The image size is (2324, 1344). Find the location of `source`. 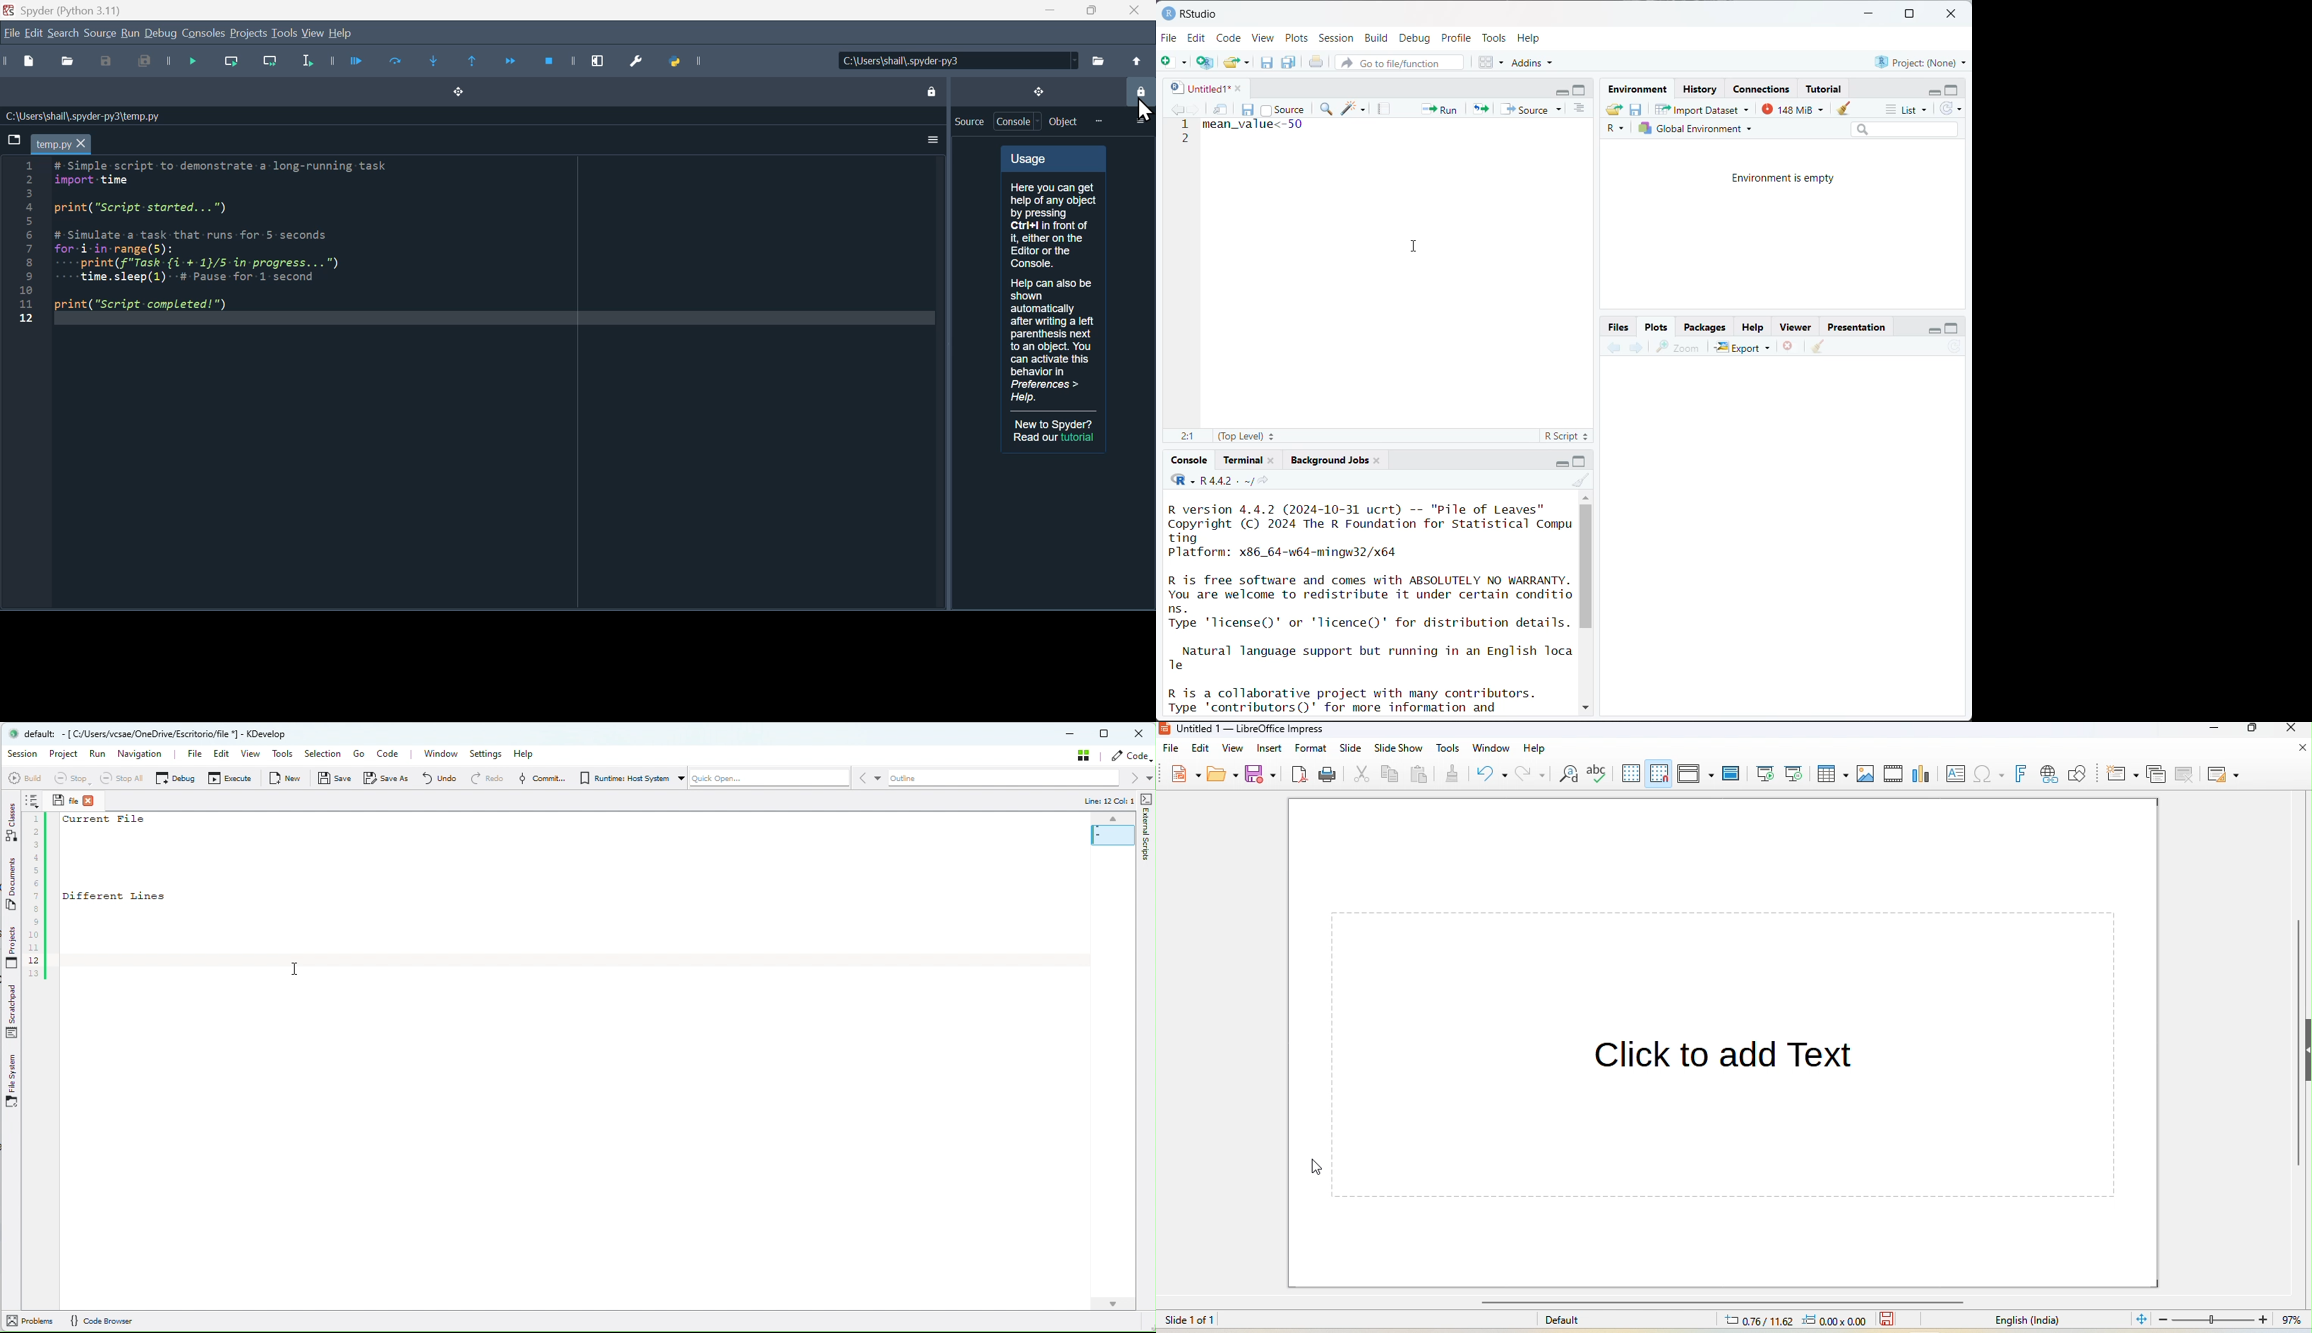

source is located at coordinates (1534, 109).